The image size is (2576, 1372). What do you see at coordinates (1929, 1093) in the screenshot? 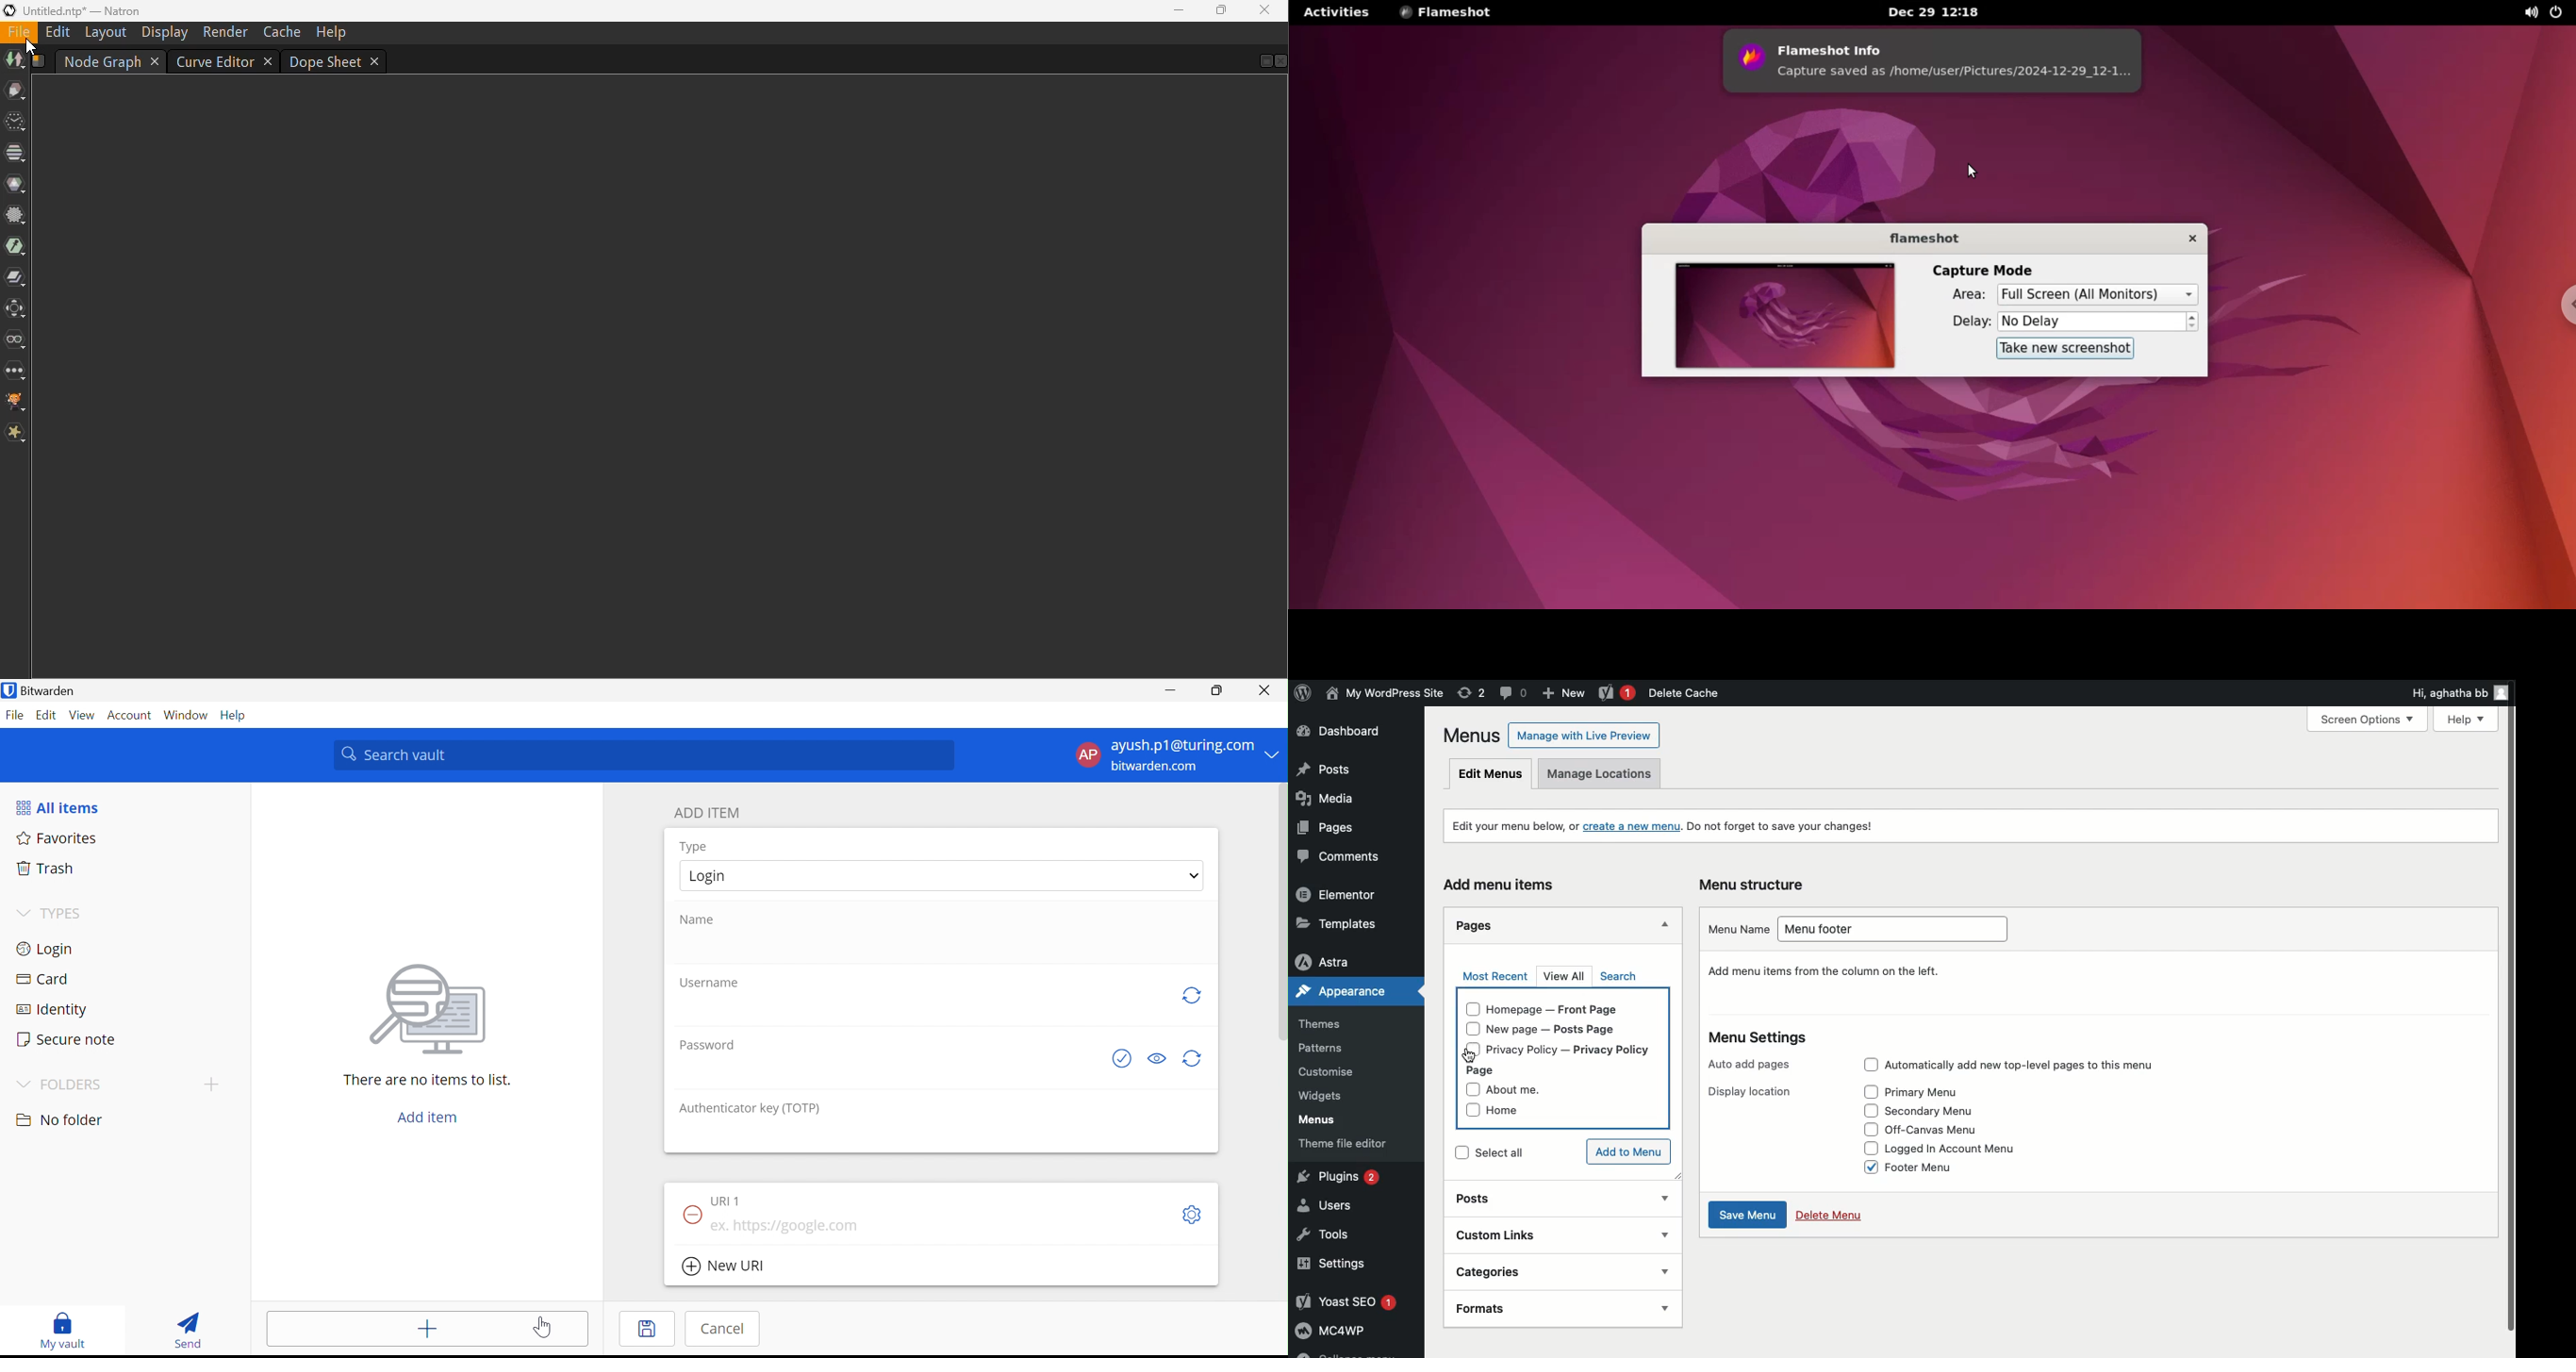
I see `Primary menu` at bounding box center [1929, 1093].